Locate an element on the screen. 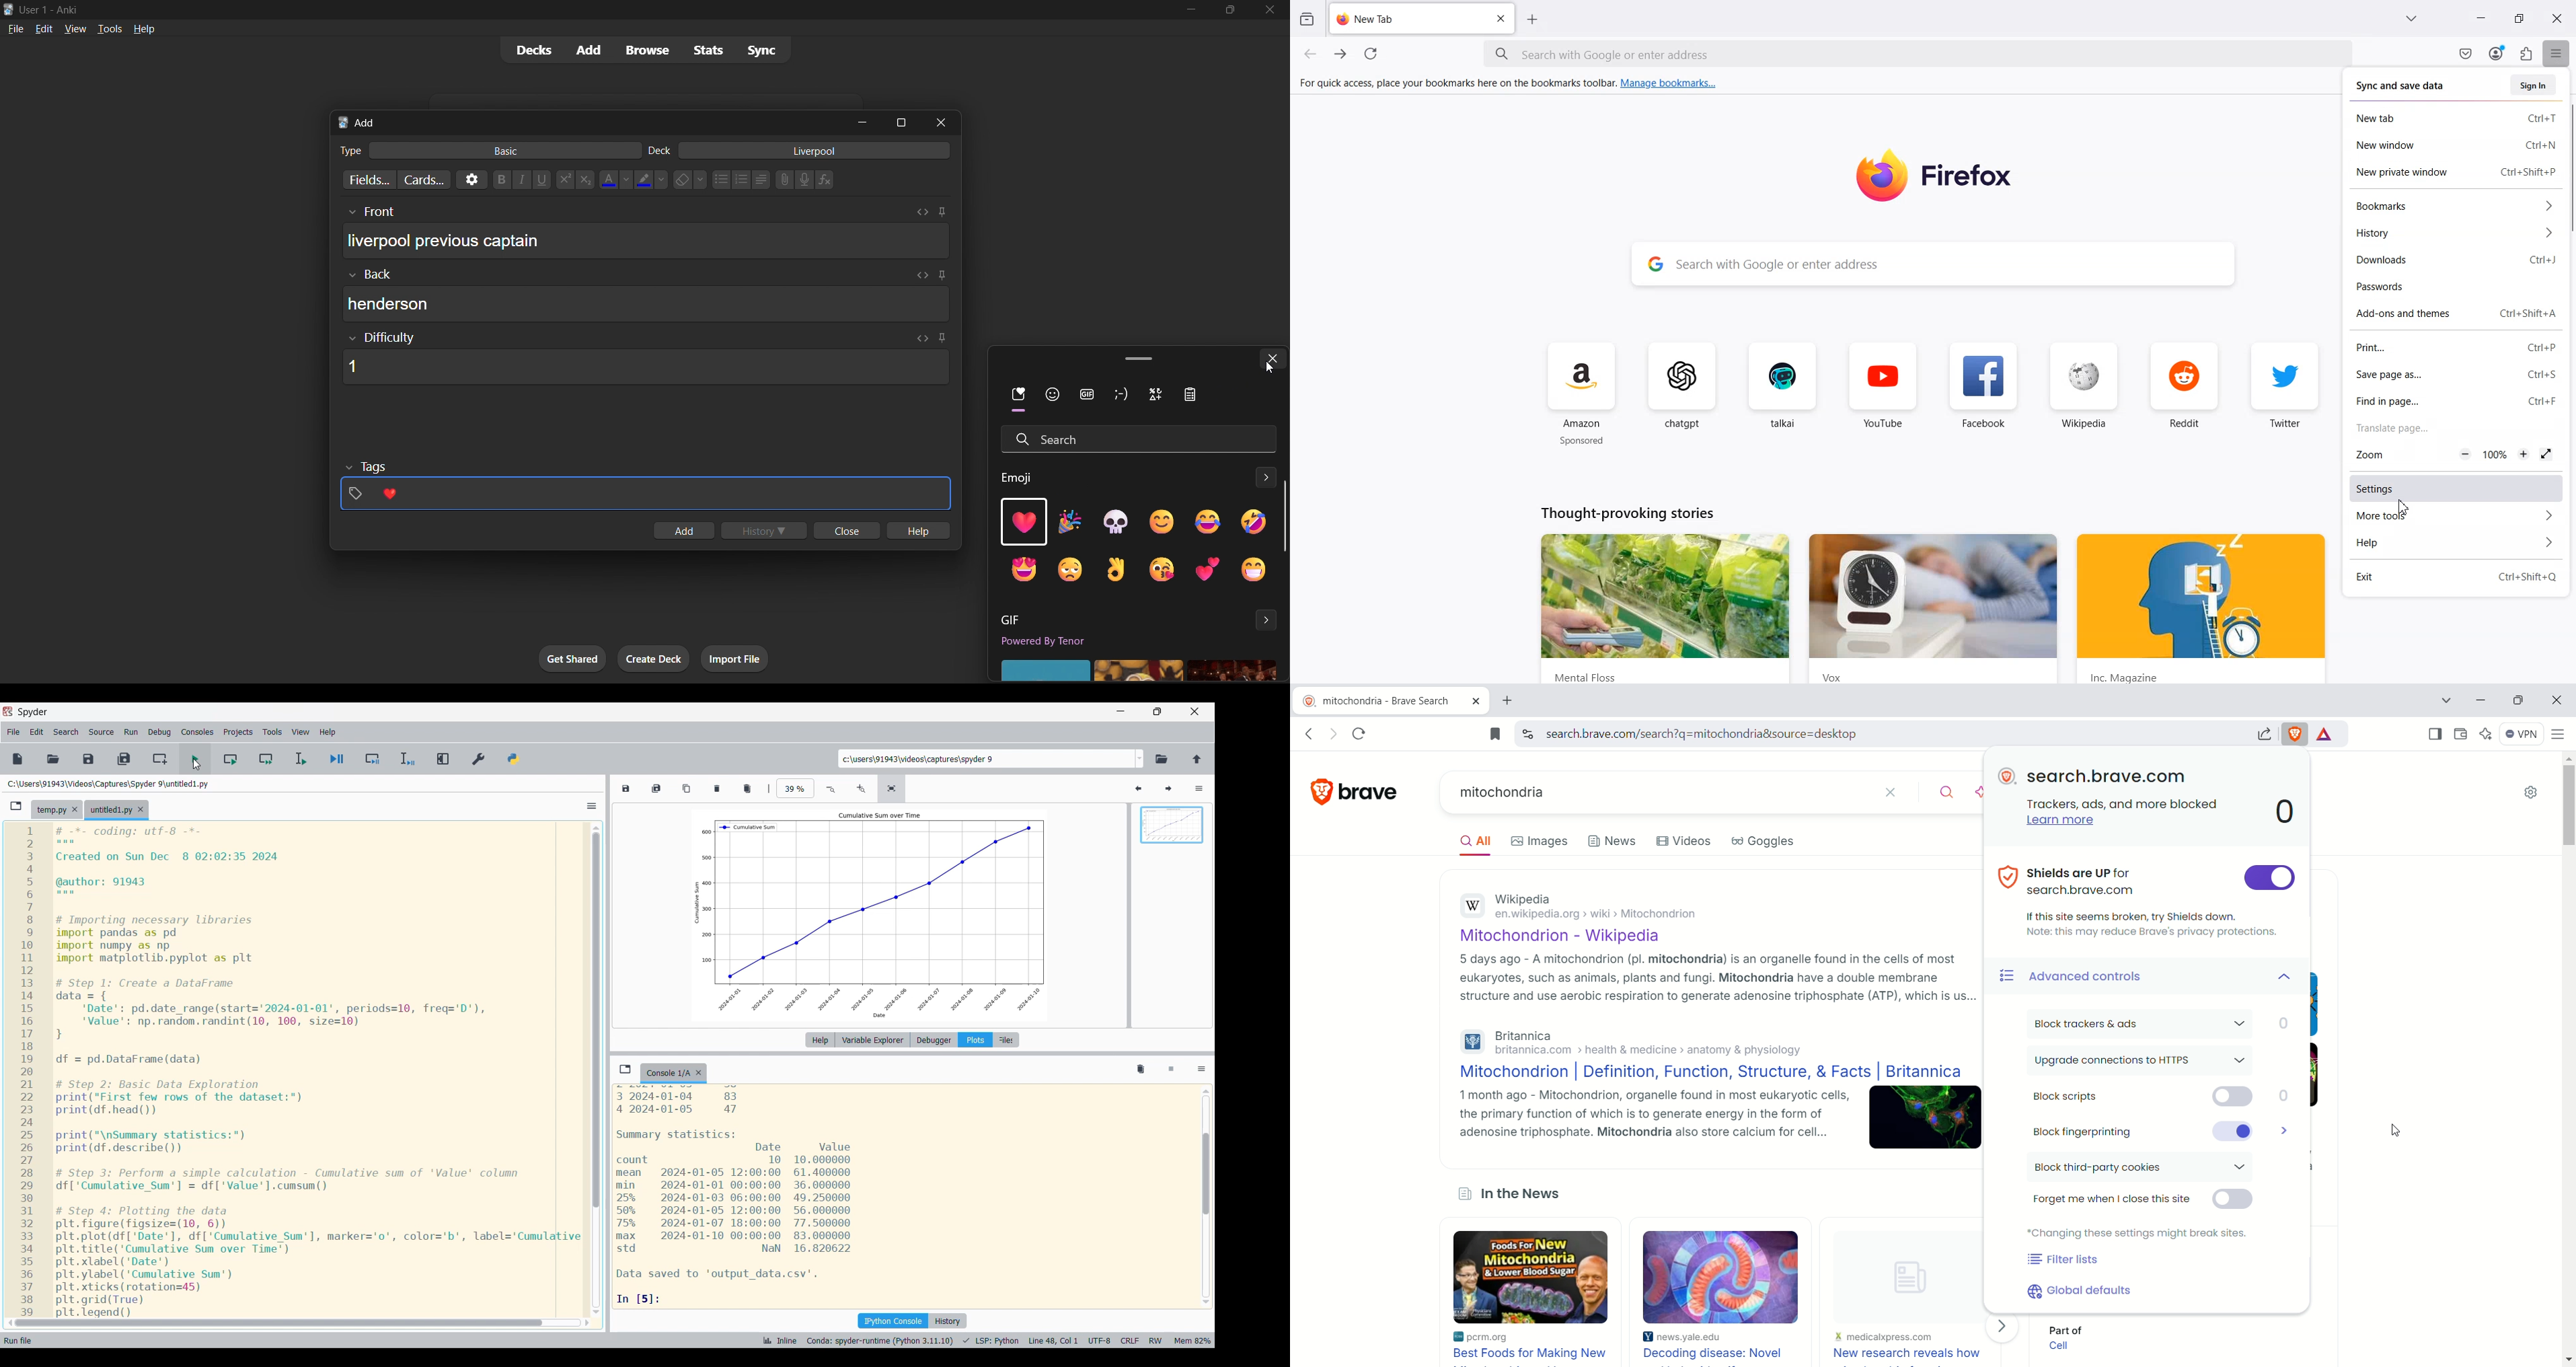 This screenshot has height=1372, width=2576. medicalxpress.com is located at coordinates (1884, 1337).